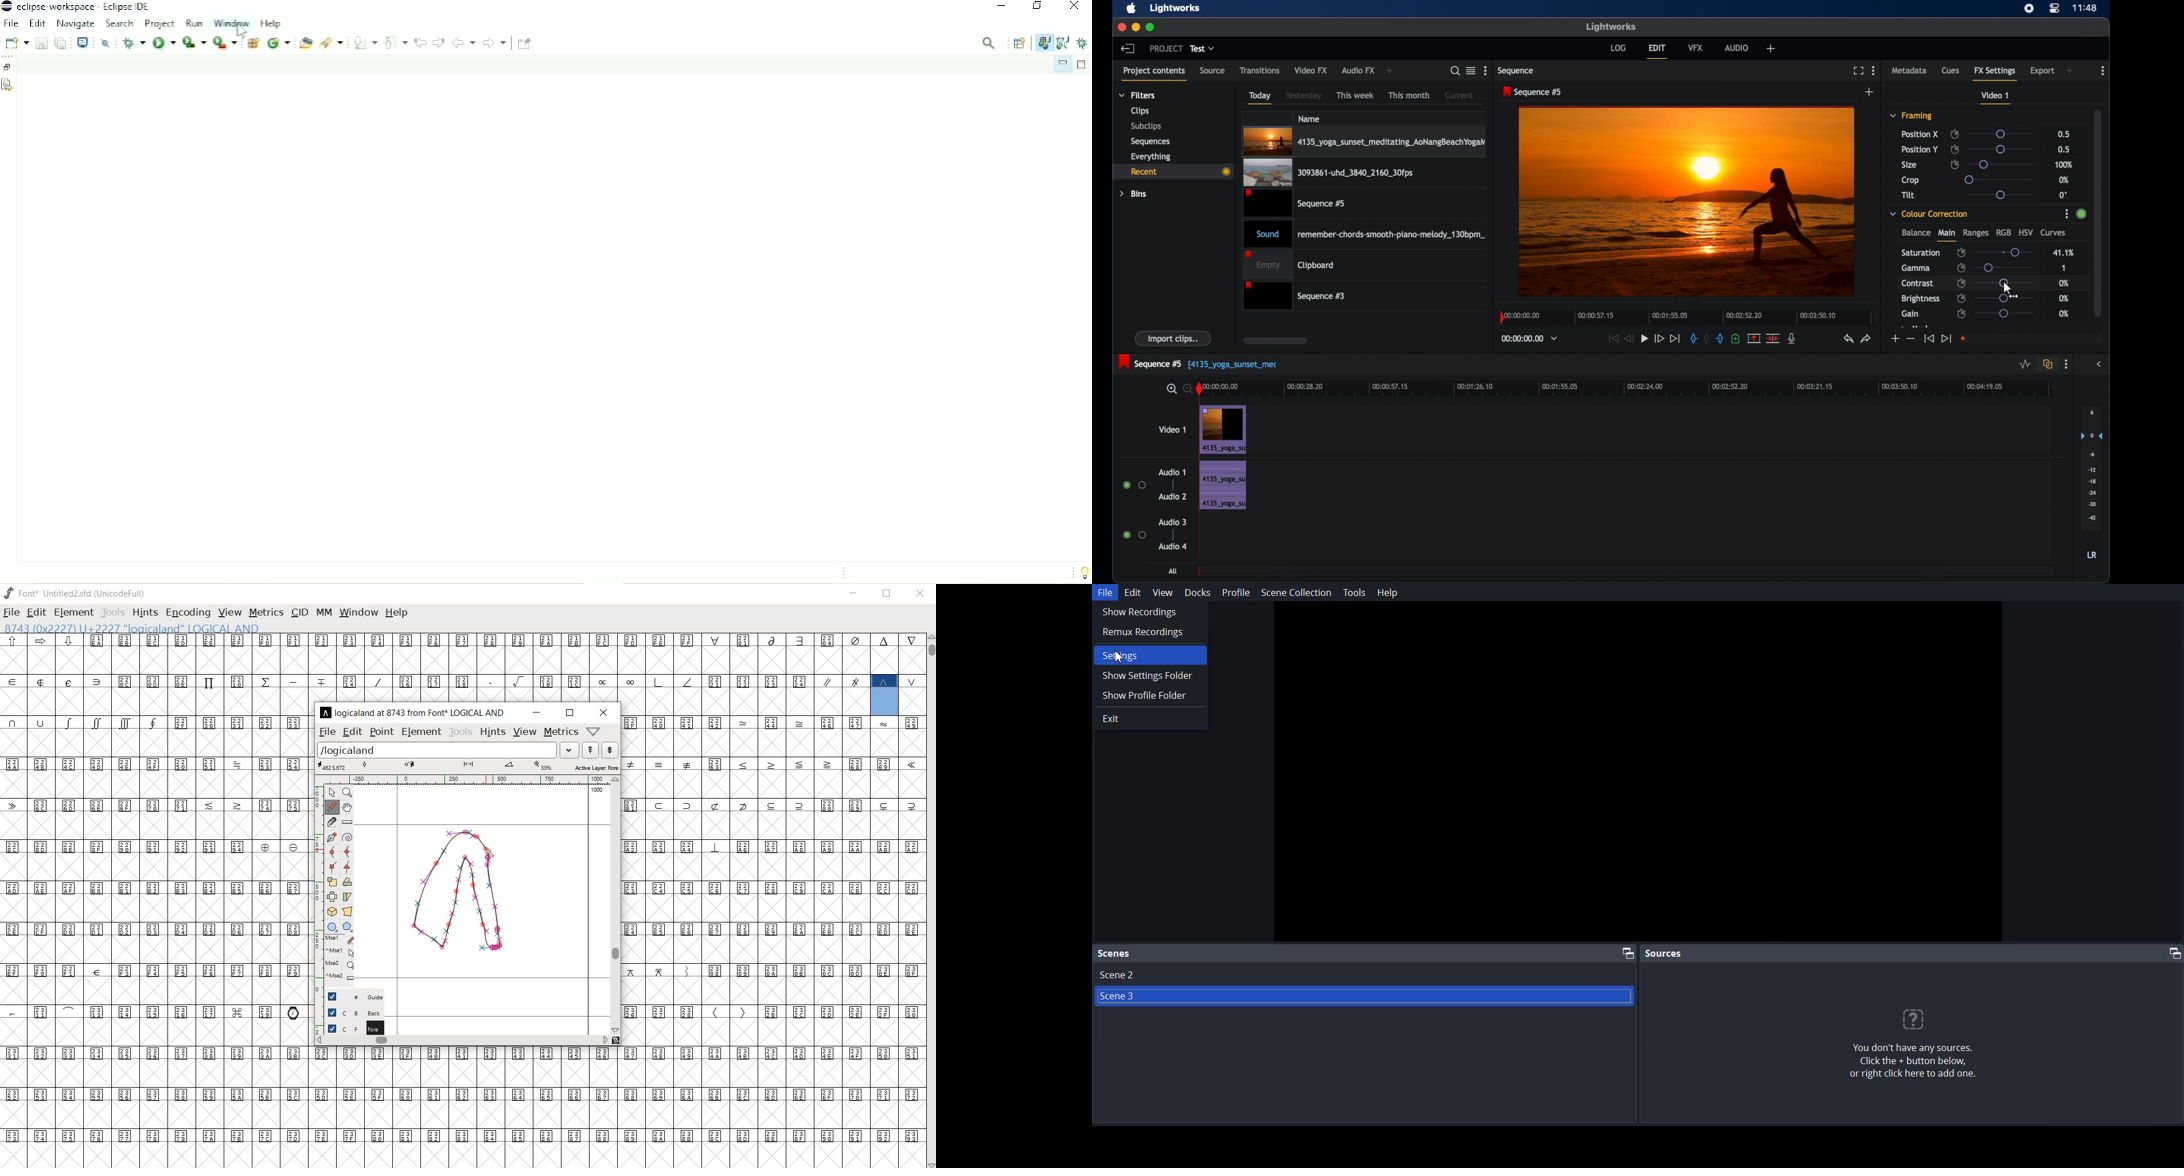 The width and height of the screenshot is (2184, 1176). What do you see at coordinates (1223, 429) in the screenshot?
I see `video` at bounding box center [1223, 429].